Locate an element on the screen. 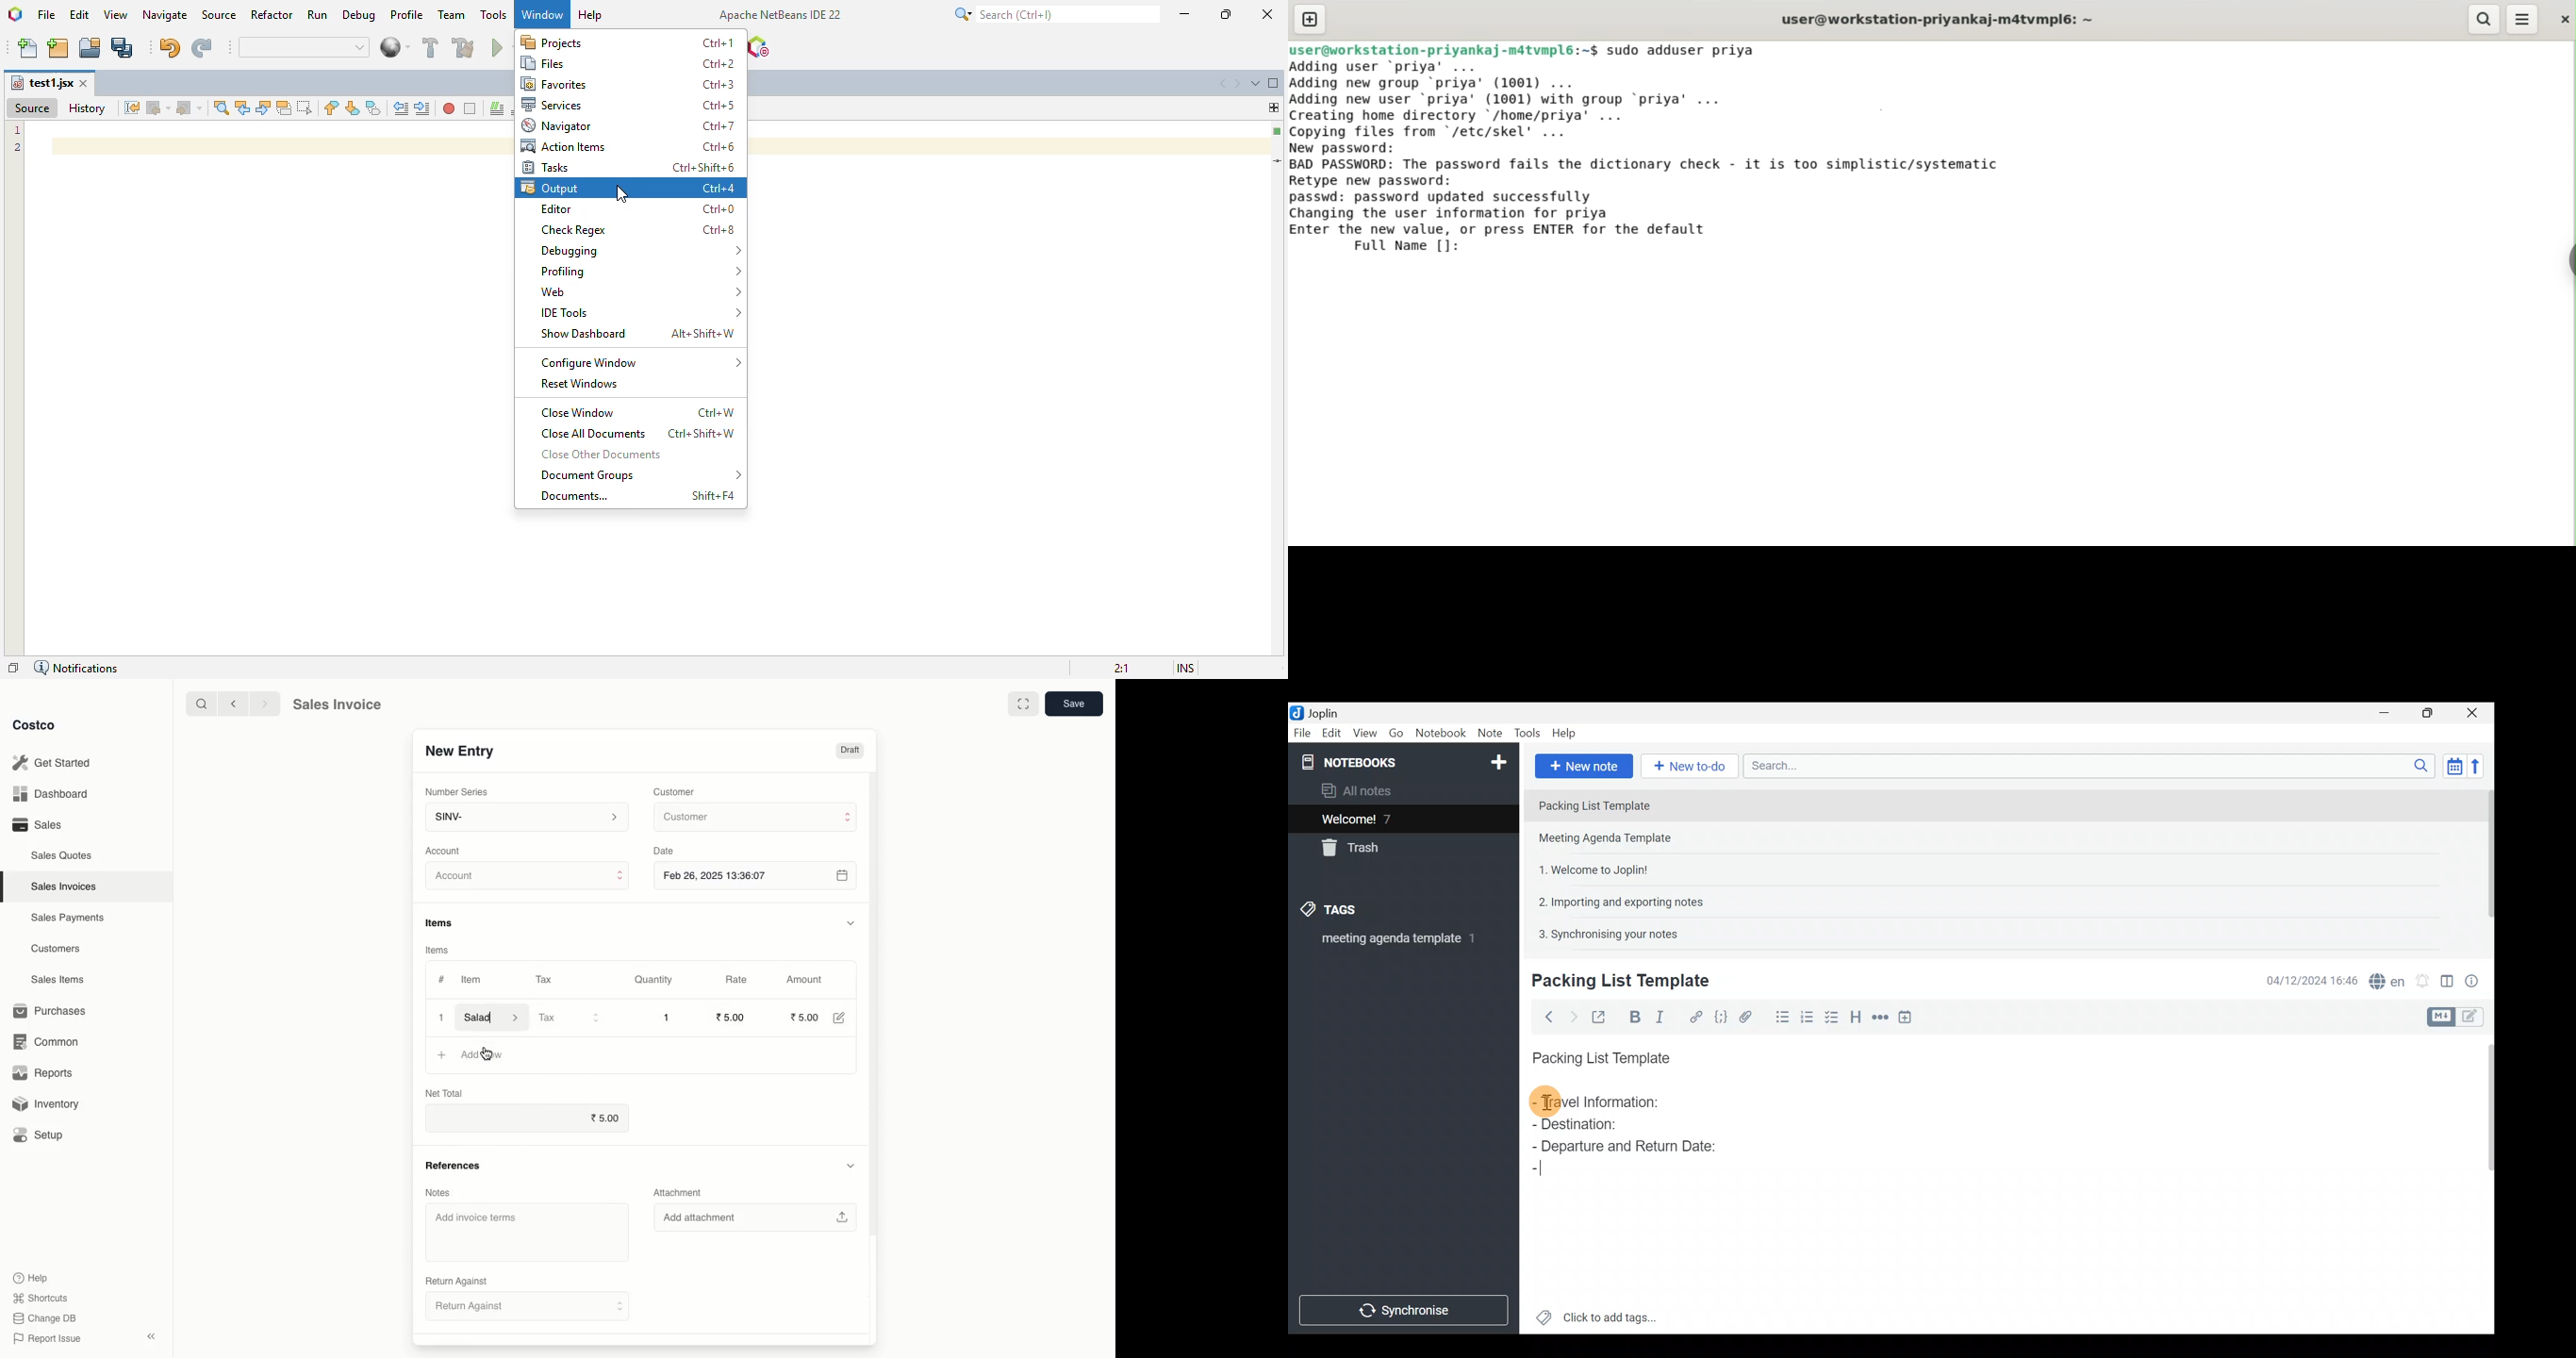 This screenshot has height=1372, width=2576. Dashboard is located at coordinates (48, 794).